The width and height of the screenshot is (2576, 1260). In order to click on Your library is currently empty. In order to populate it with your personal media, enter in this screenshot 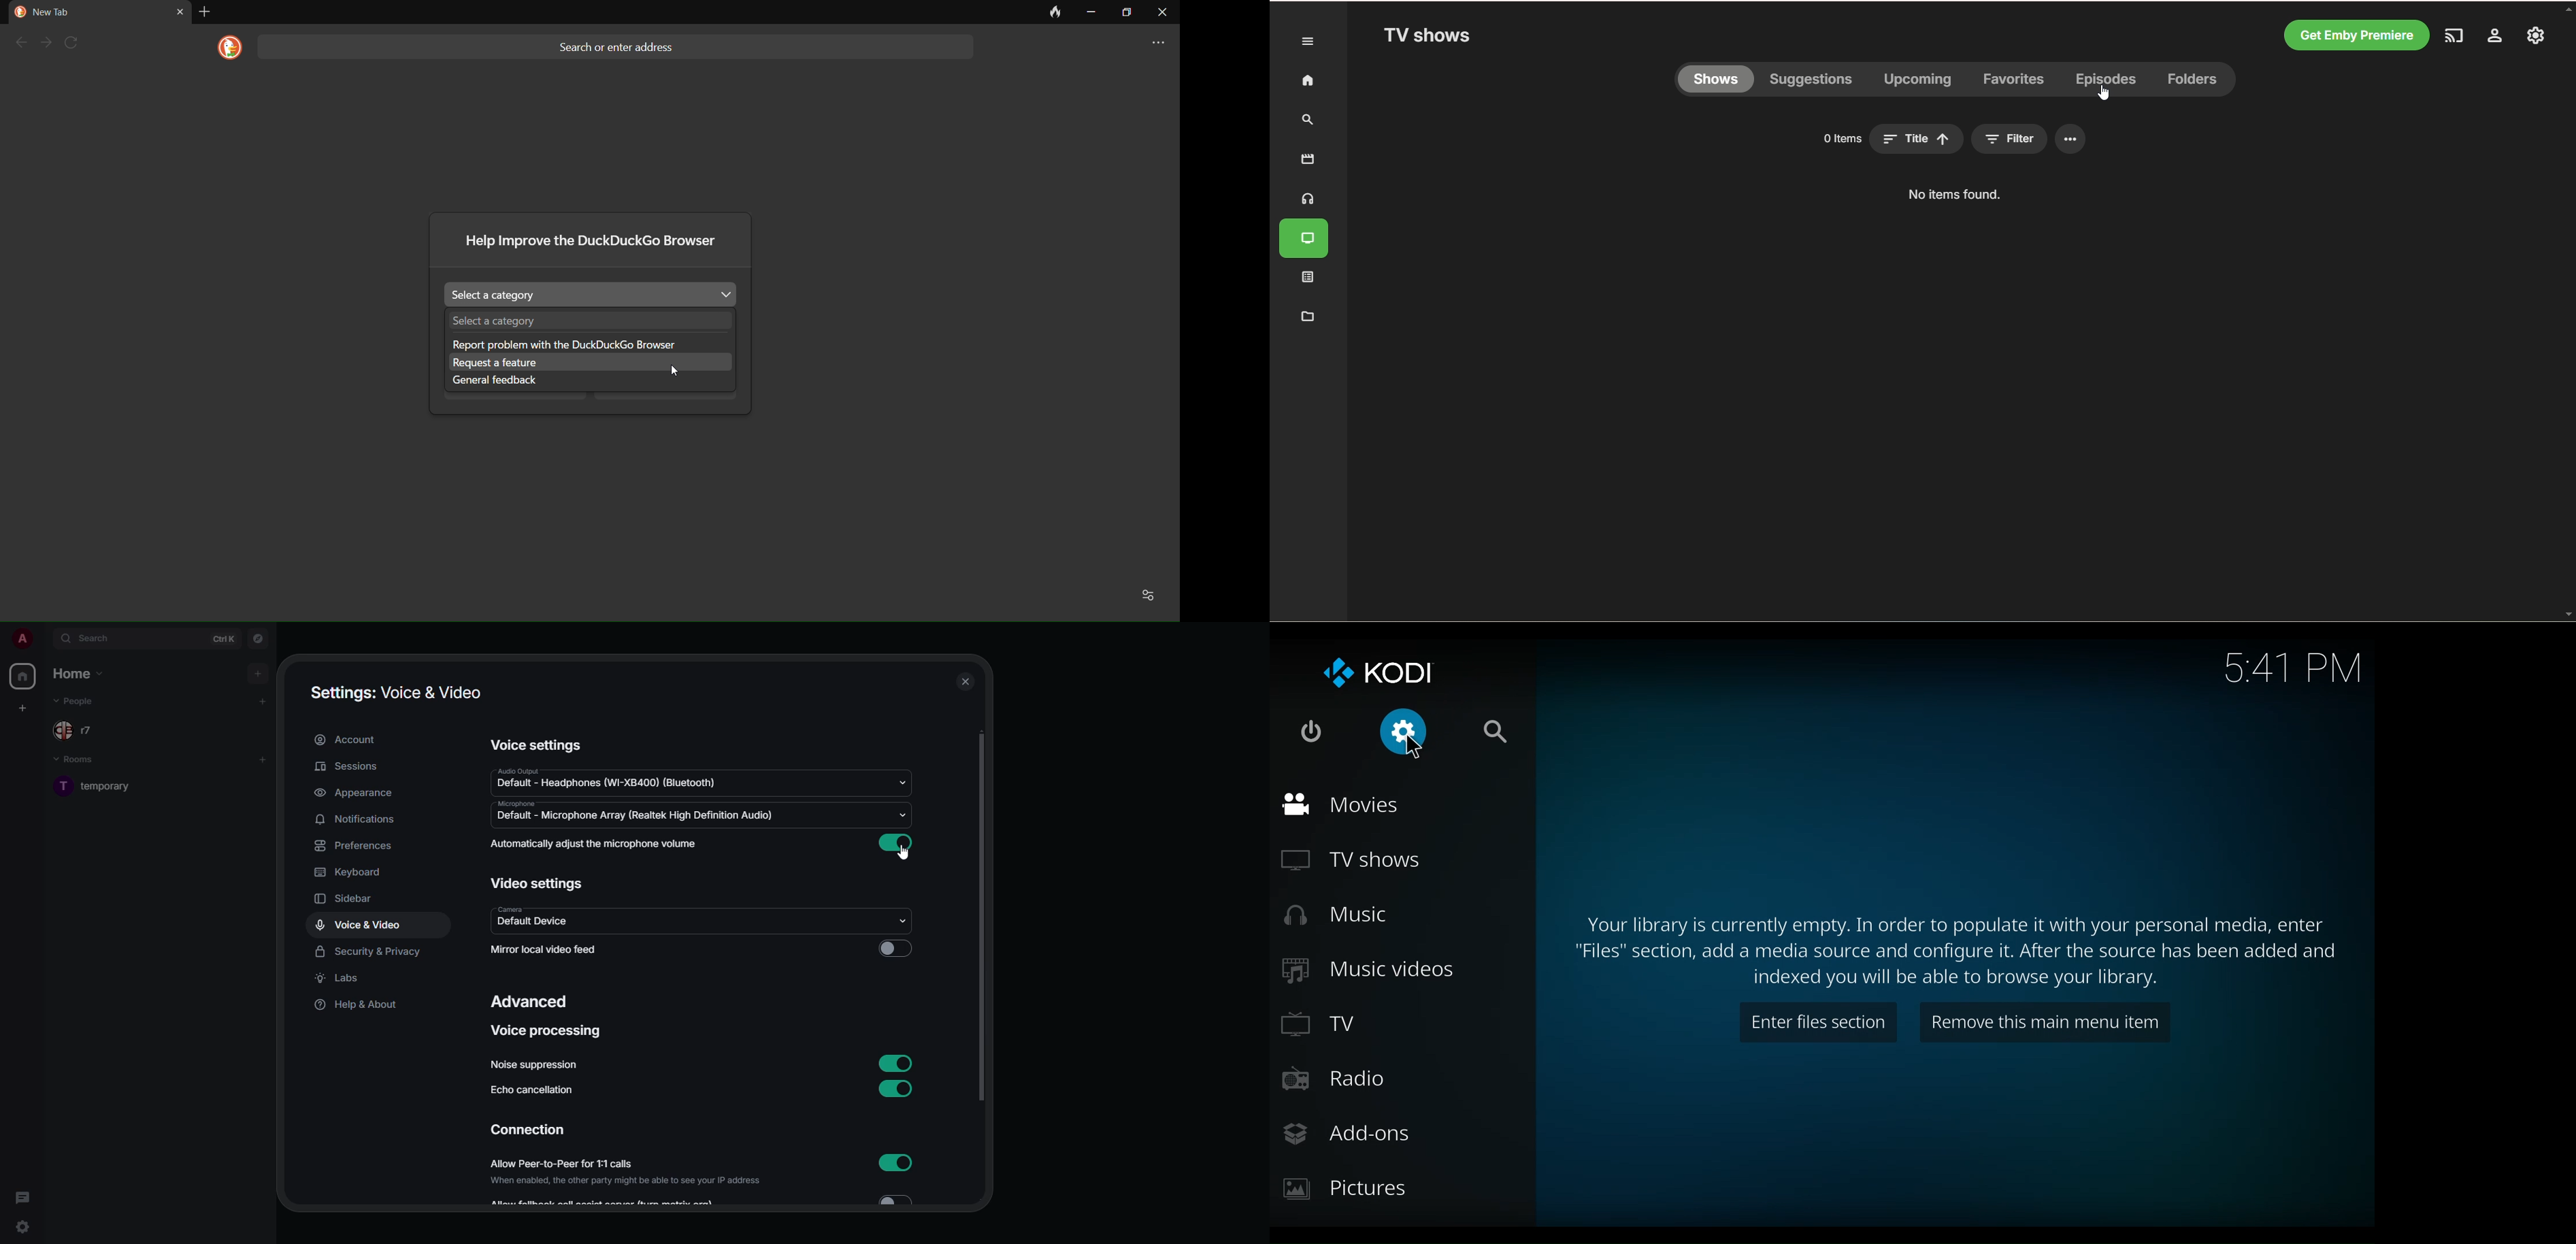, I will do `click(1954, 925)`.